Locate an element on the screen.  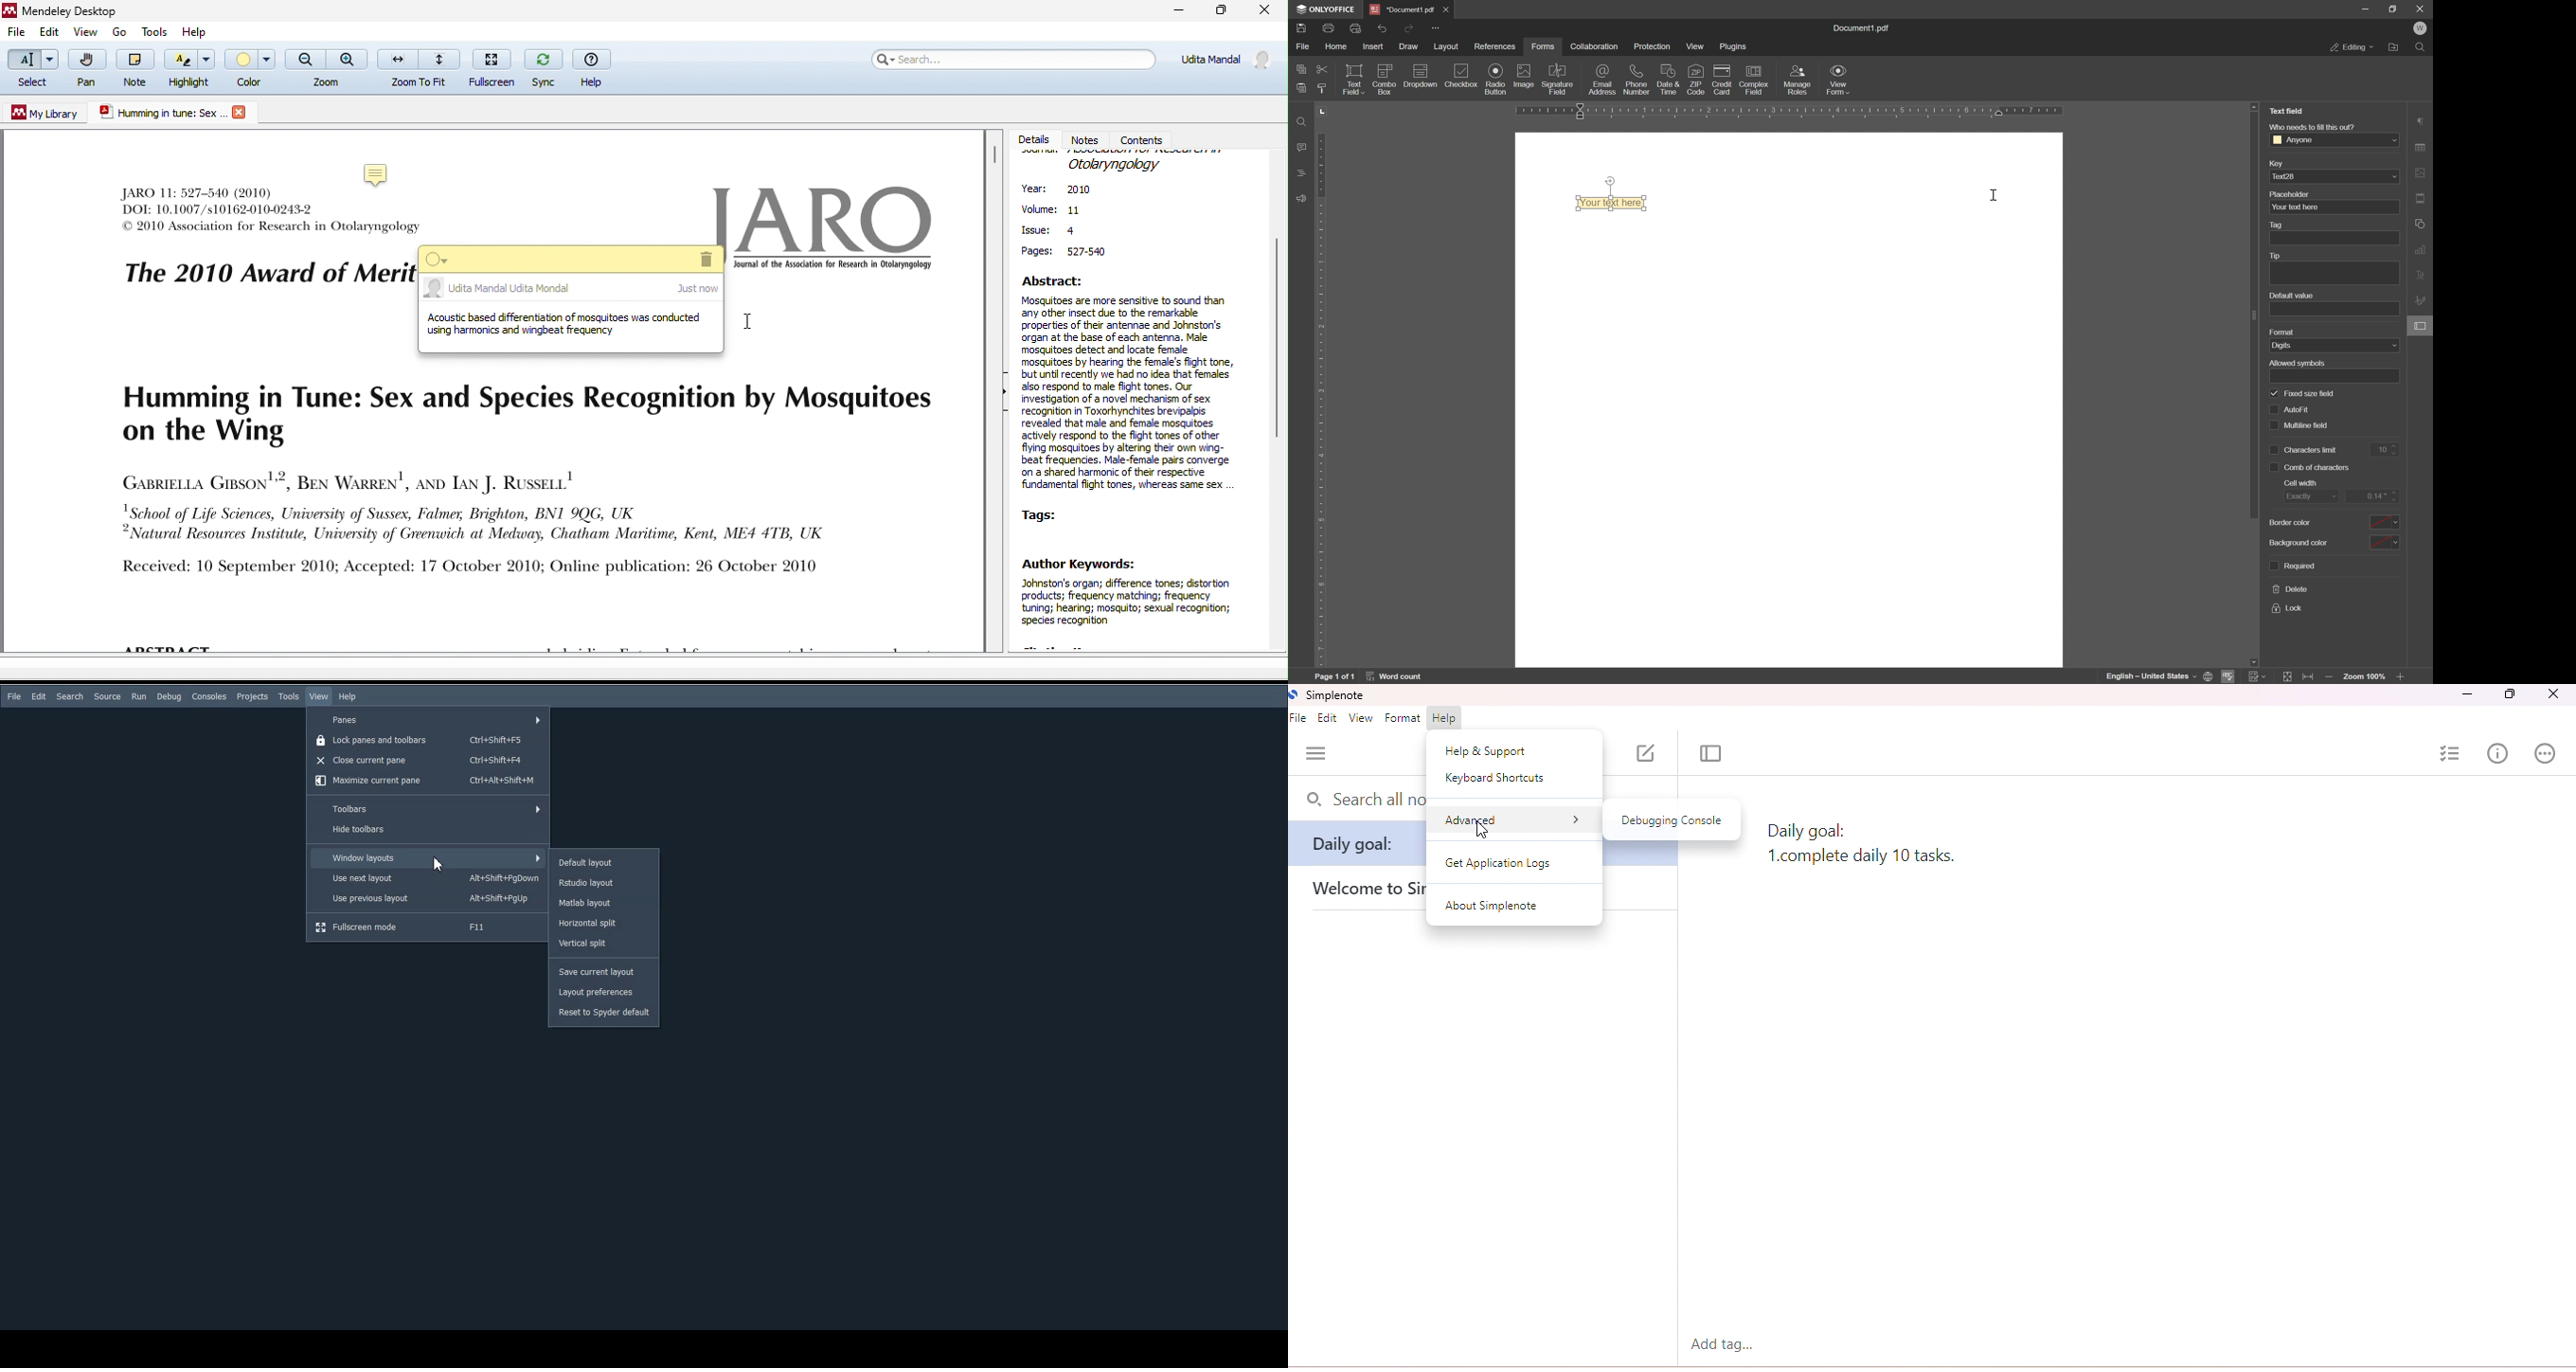
edit is located at coordinates (1330, 719).